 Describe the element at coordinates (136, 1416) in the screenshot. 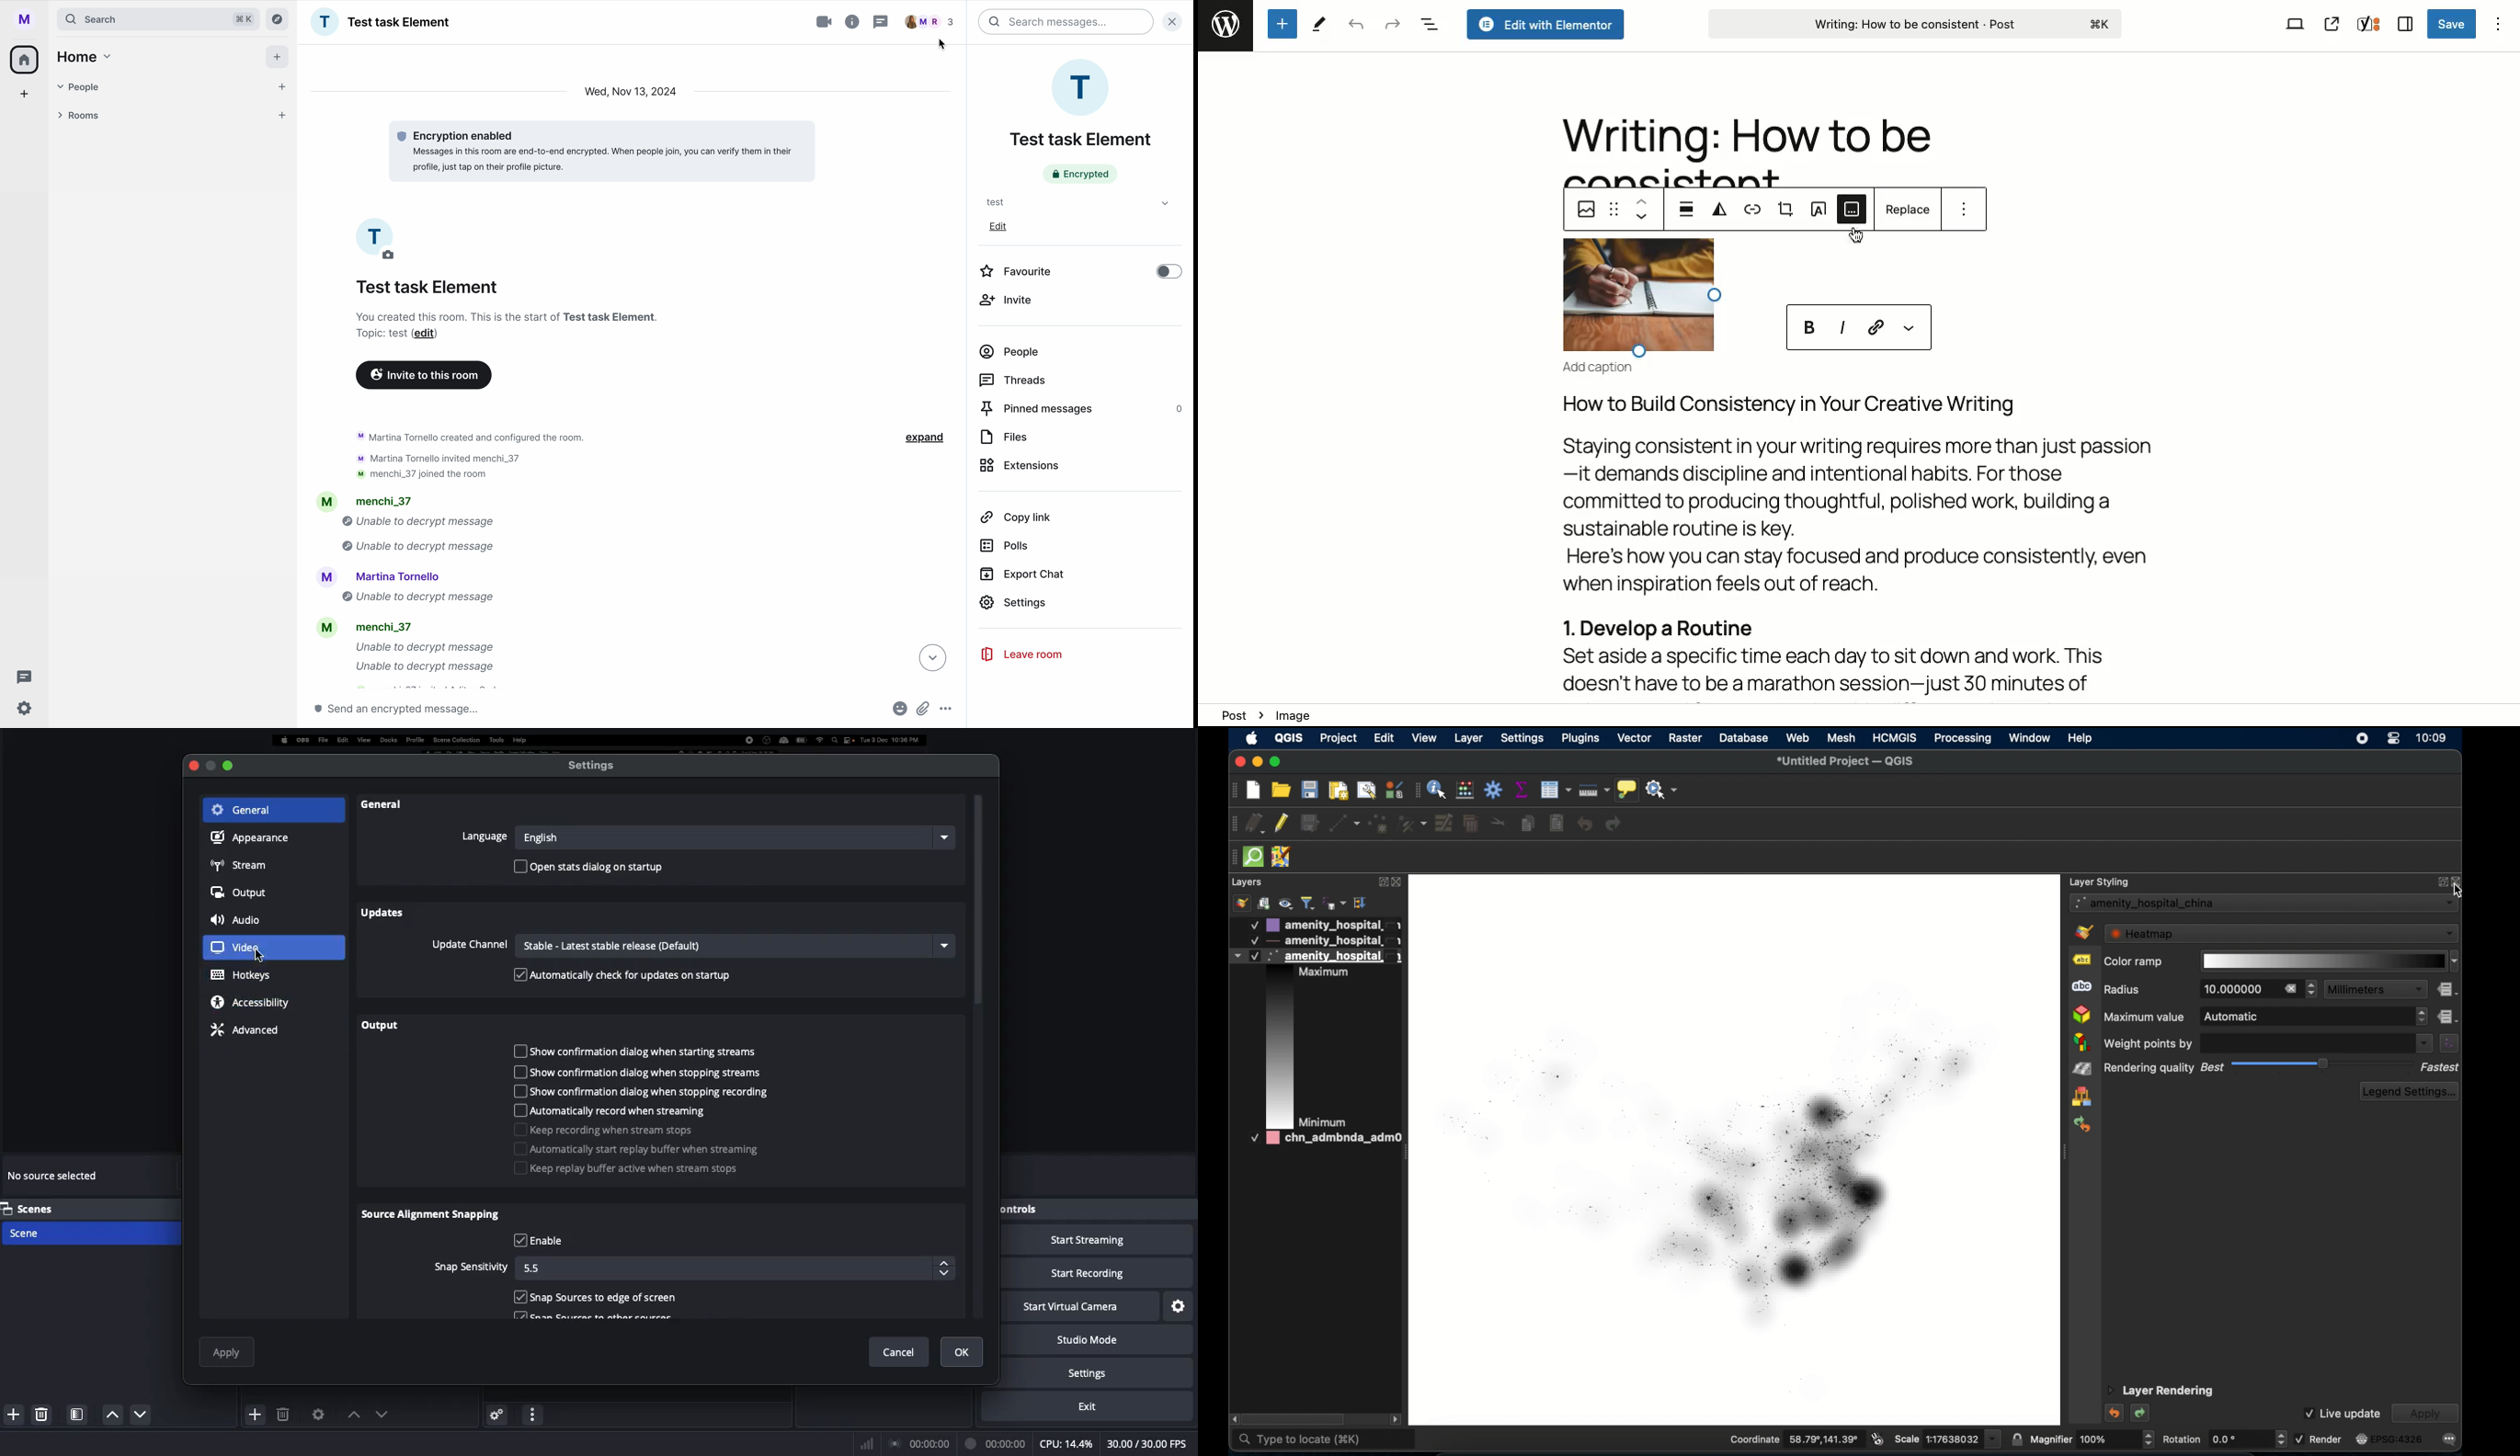

I see `Up` at that location.